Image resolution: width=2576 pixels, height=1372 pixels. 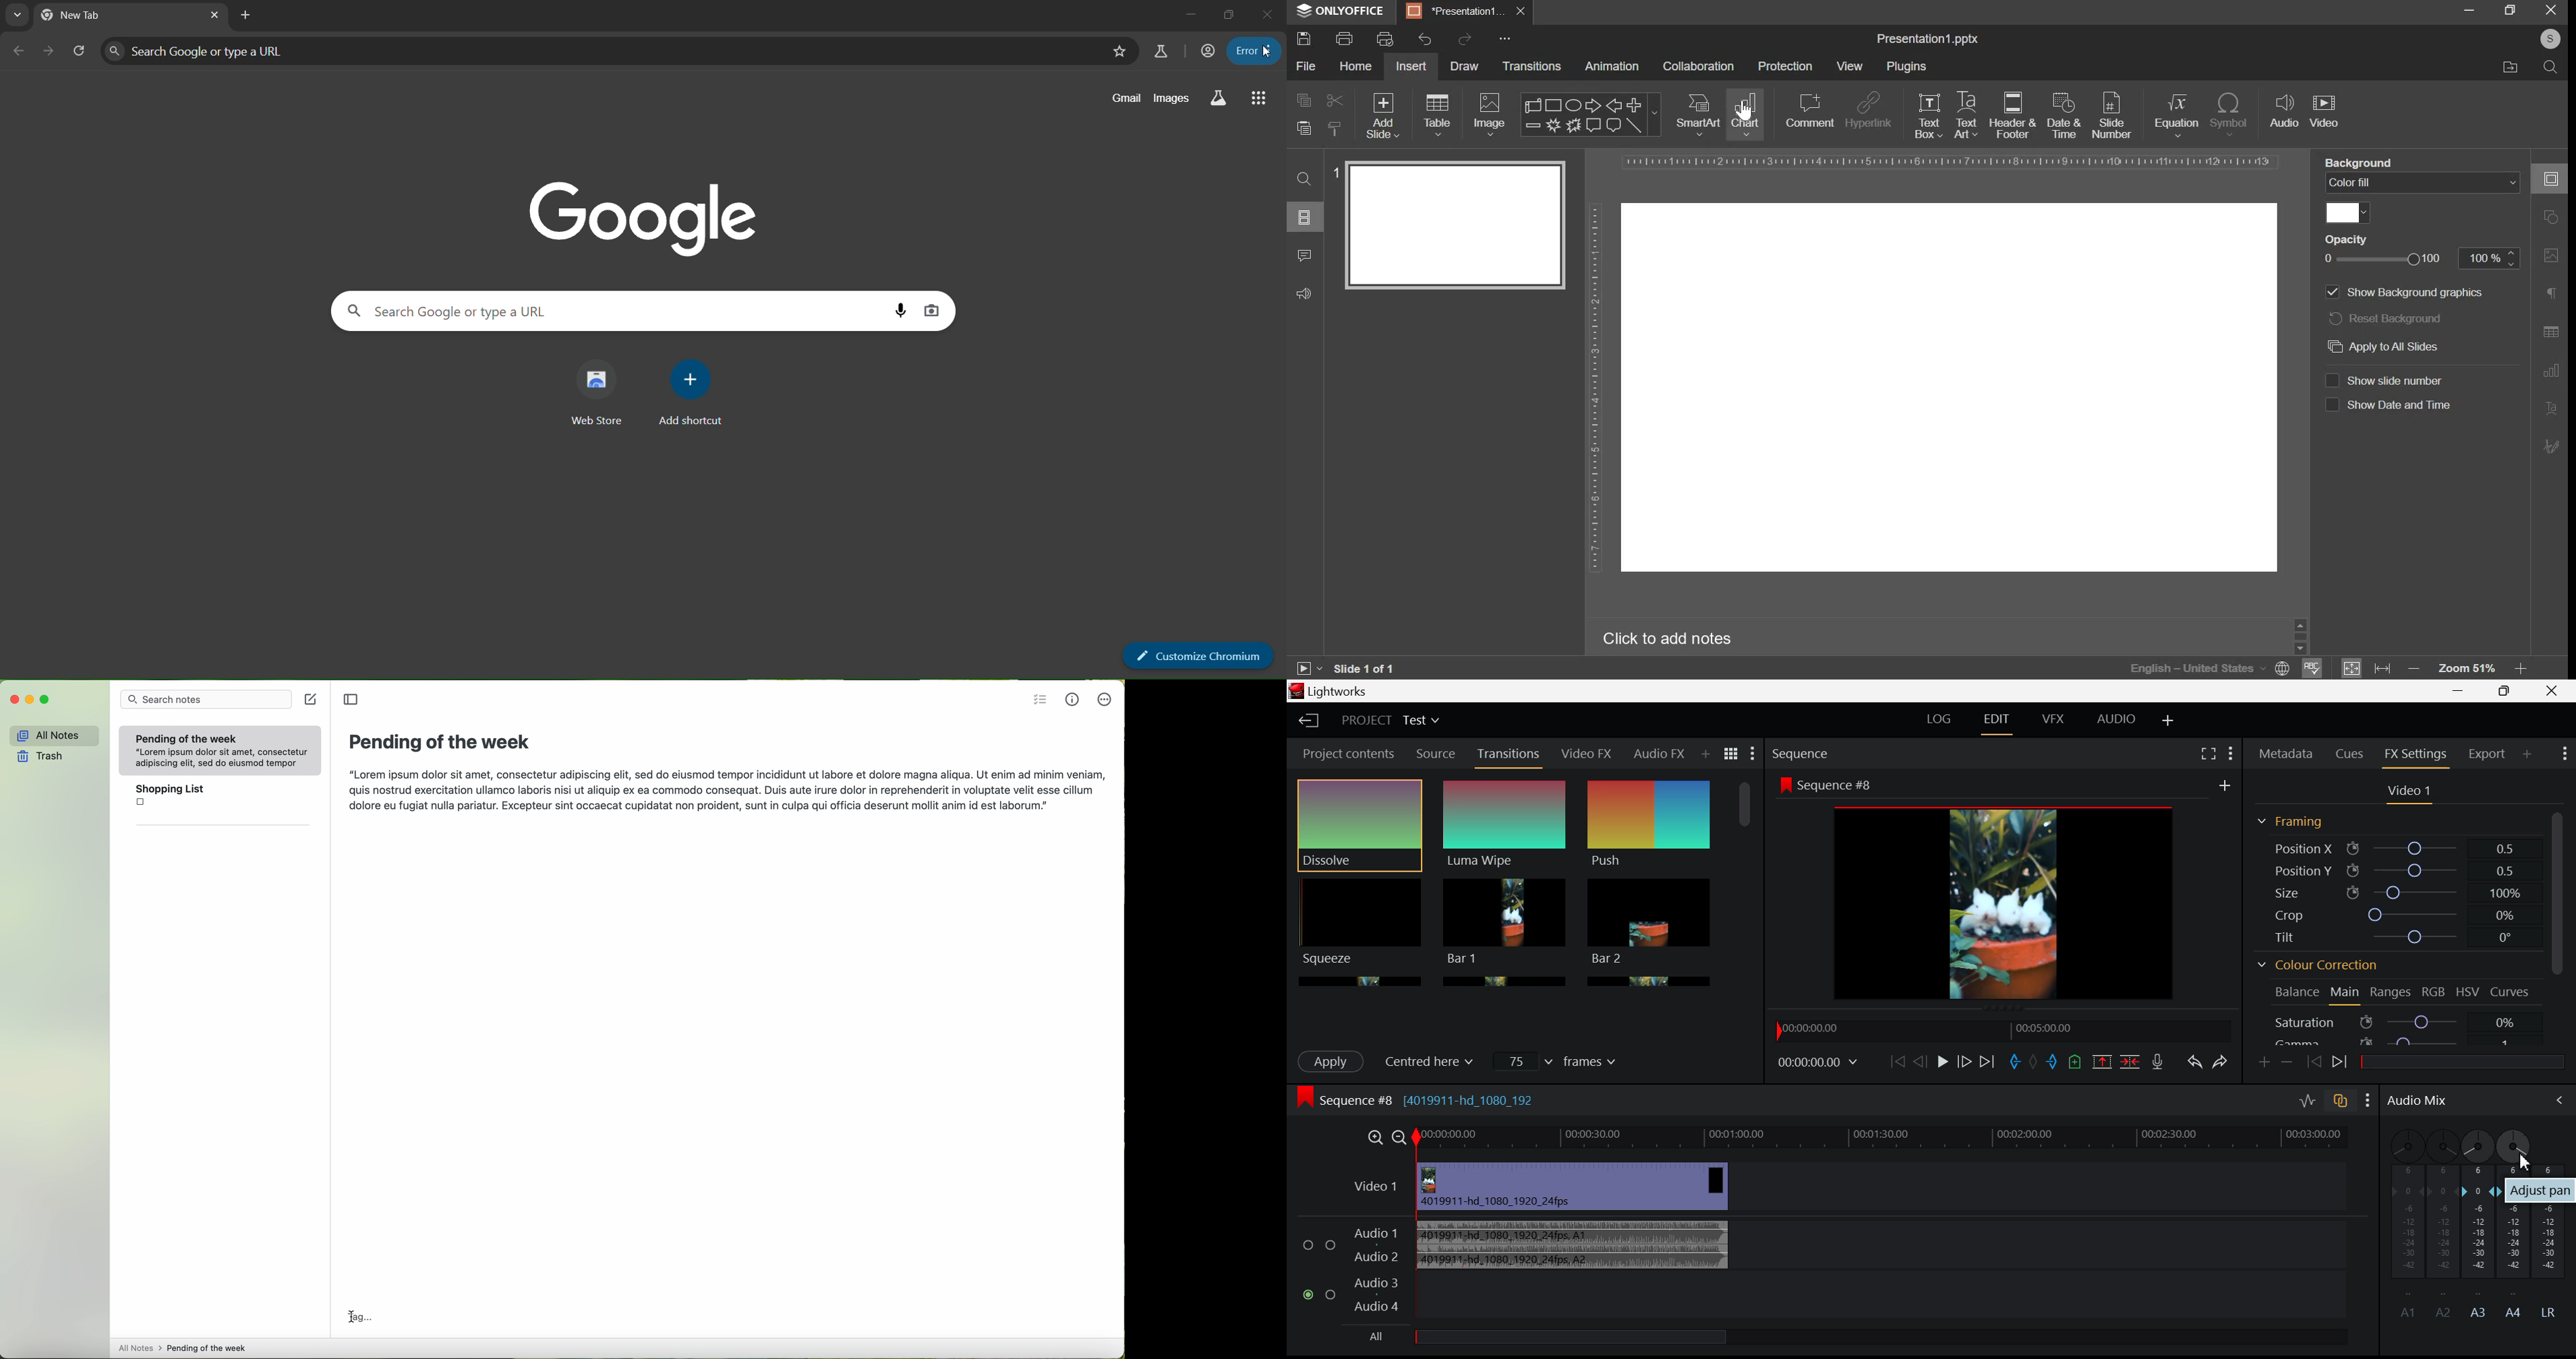 I want to click on opacity, so click(x=2384, y=259).